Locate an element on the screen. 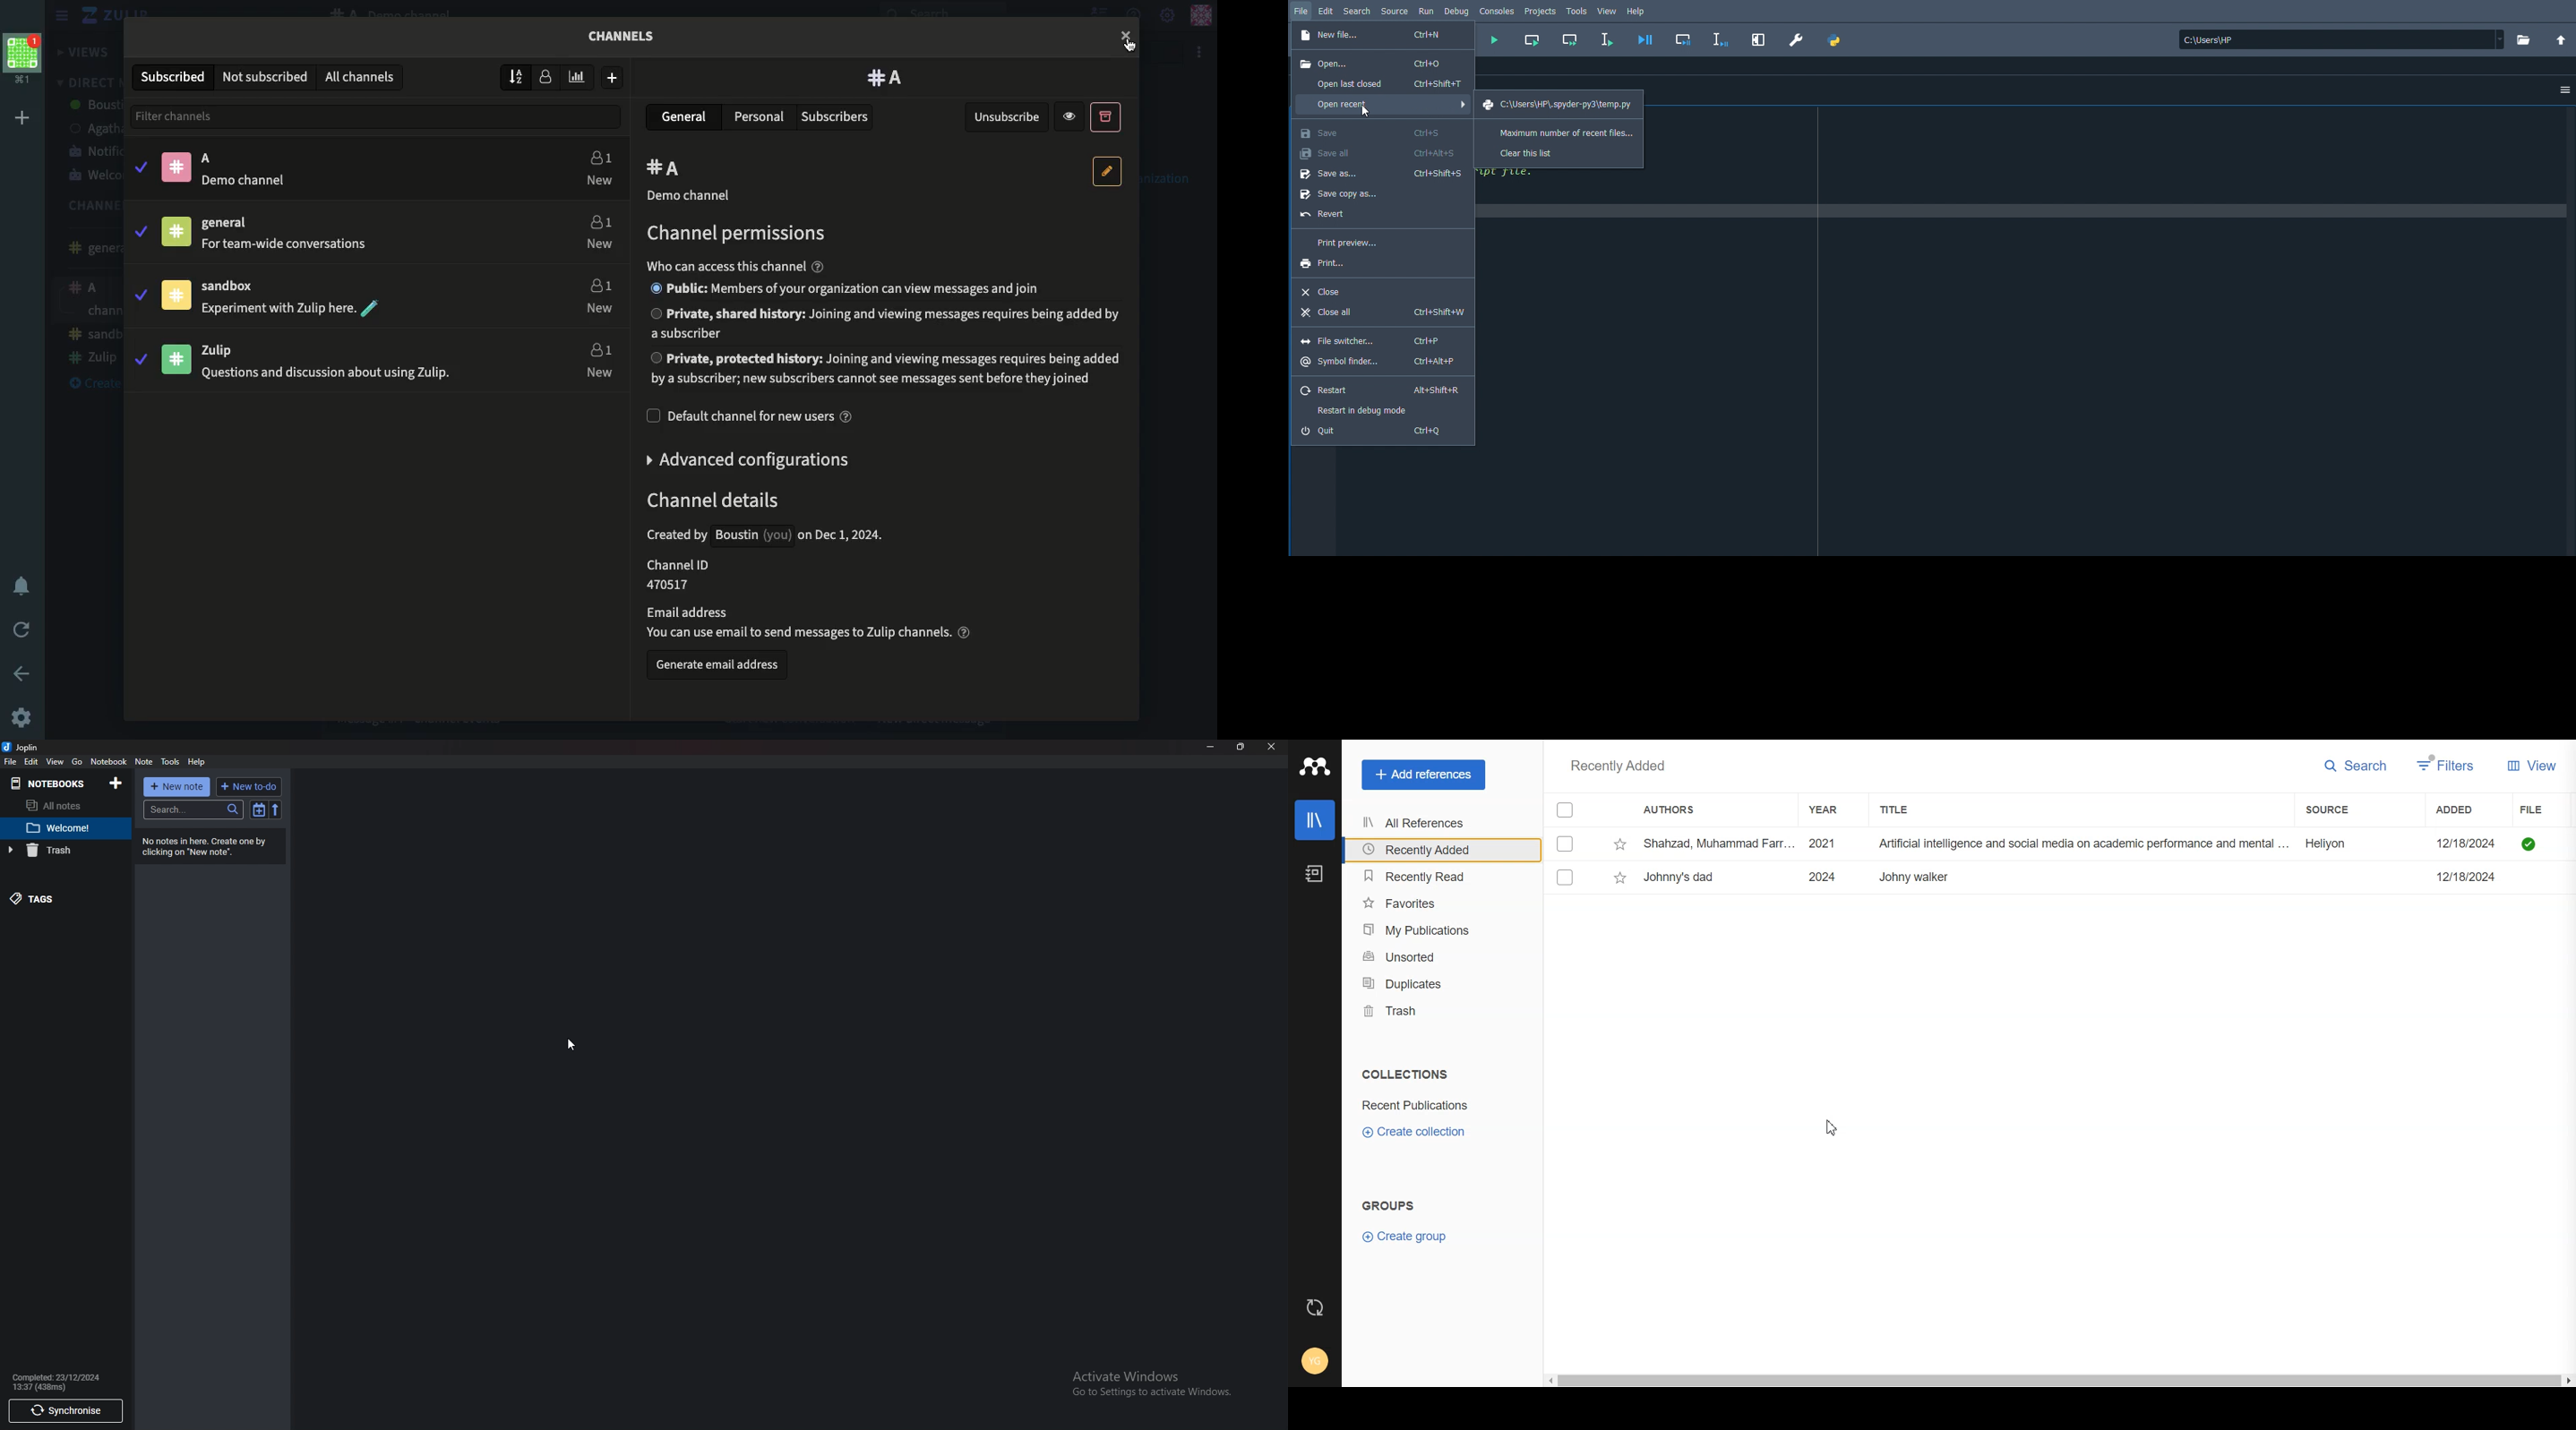  Sort by weekly traffic is located at coordinates (579, 77).